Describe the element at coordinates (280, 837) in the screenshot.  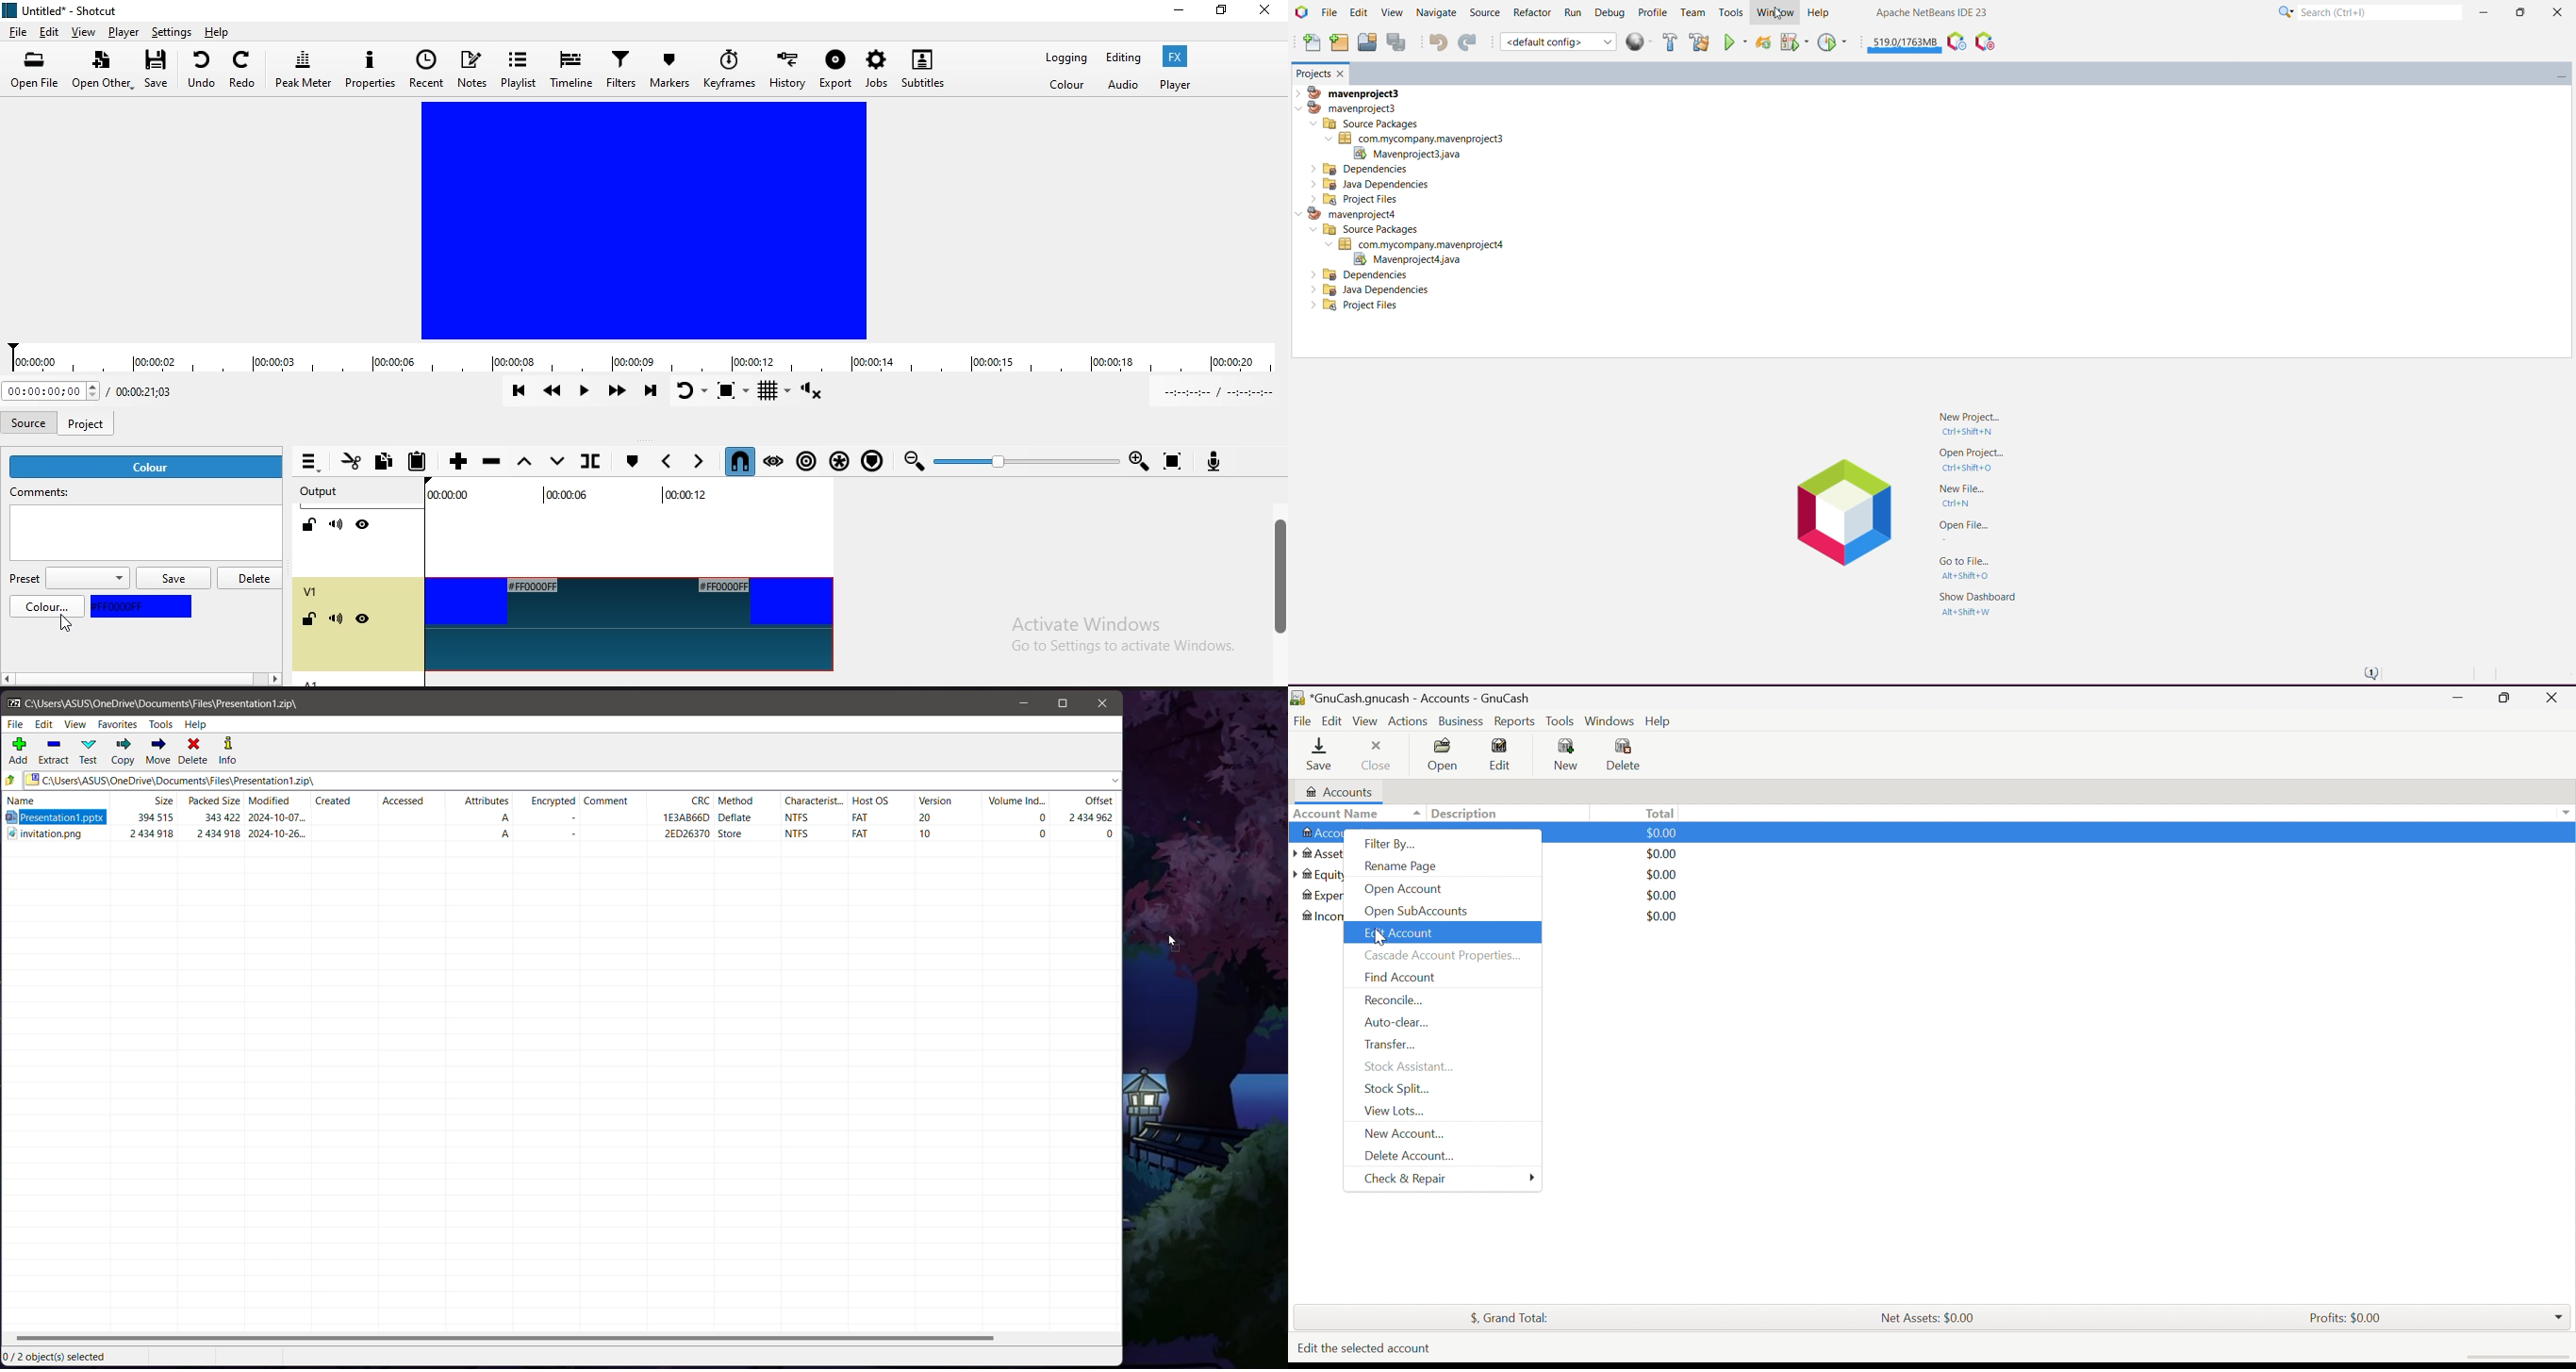
I see ` 2024-10-26...` at that location.